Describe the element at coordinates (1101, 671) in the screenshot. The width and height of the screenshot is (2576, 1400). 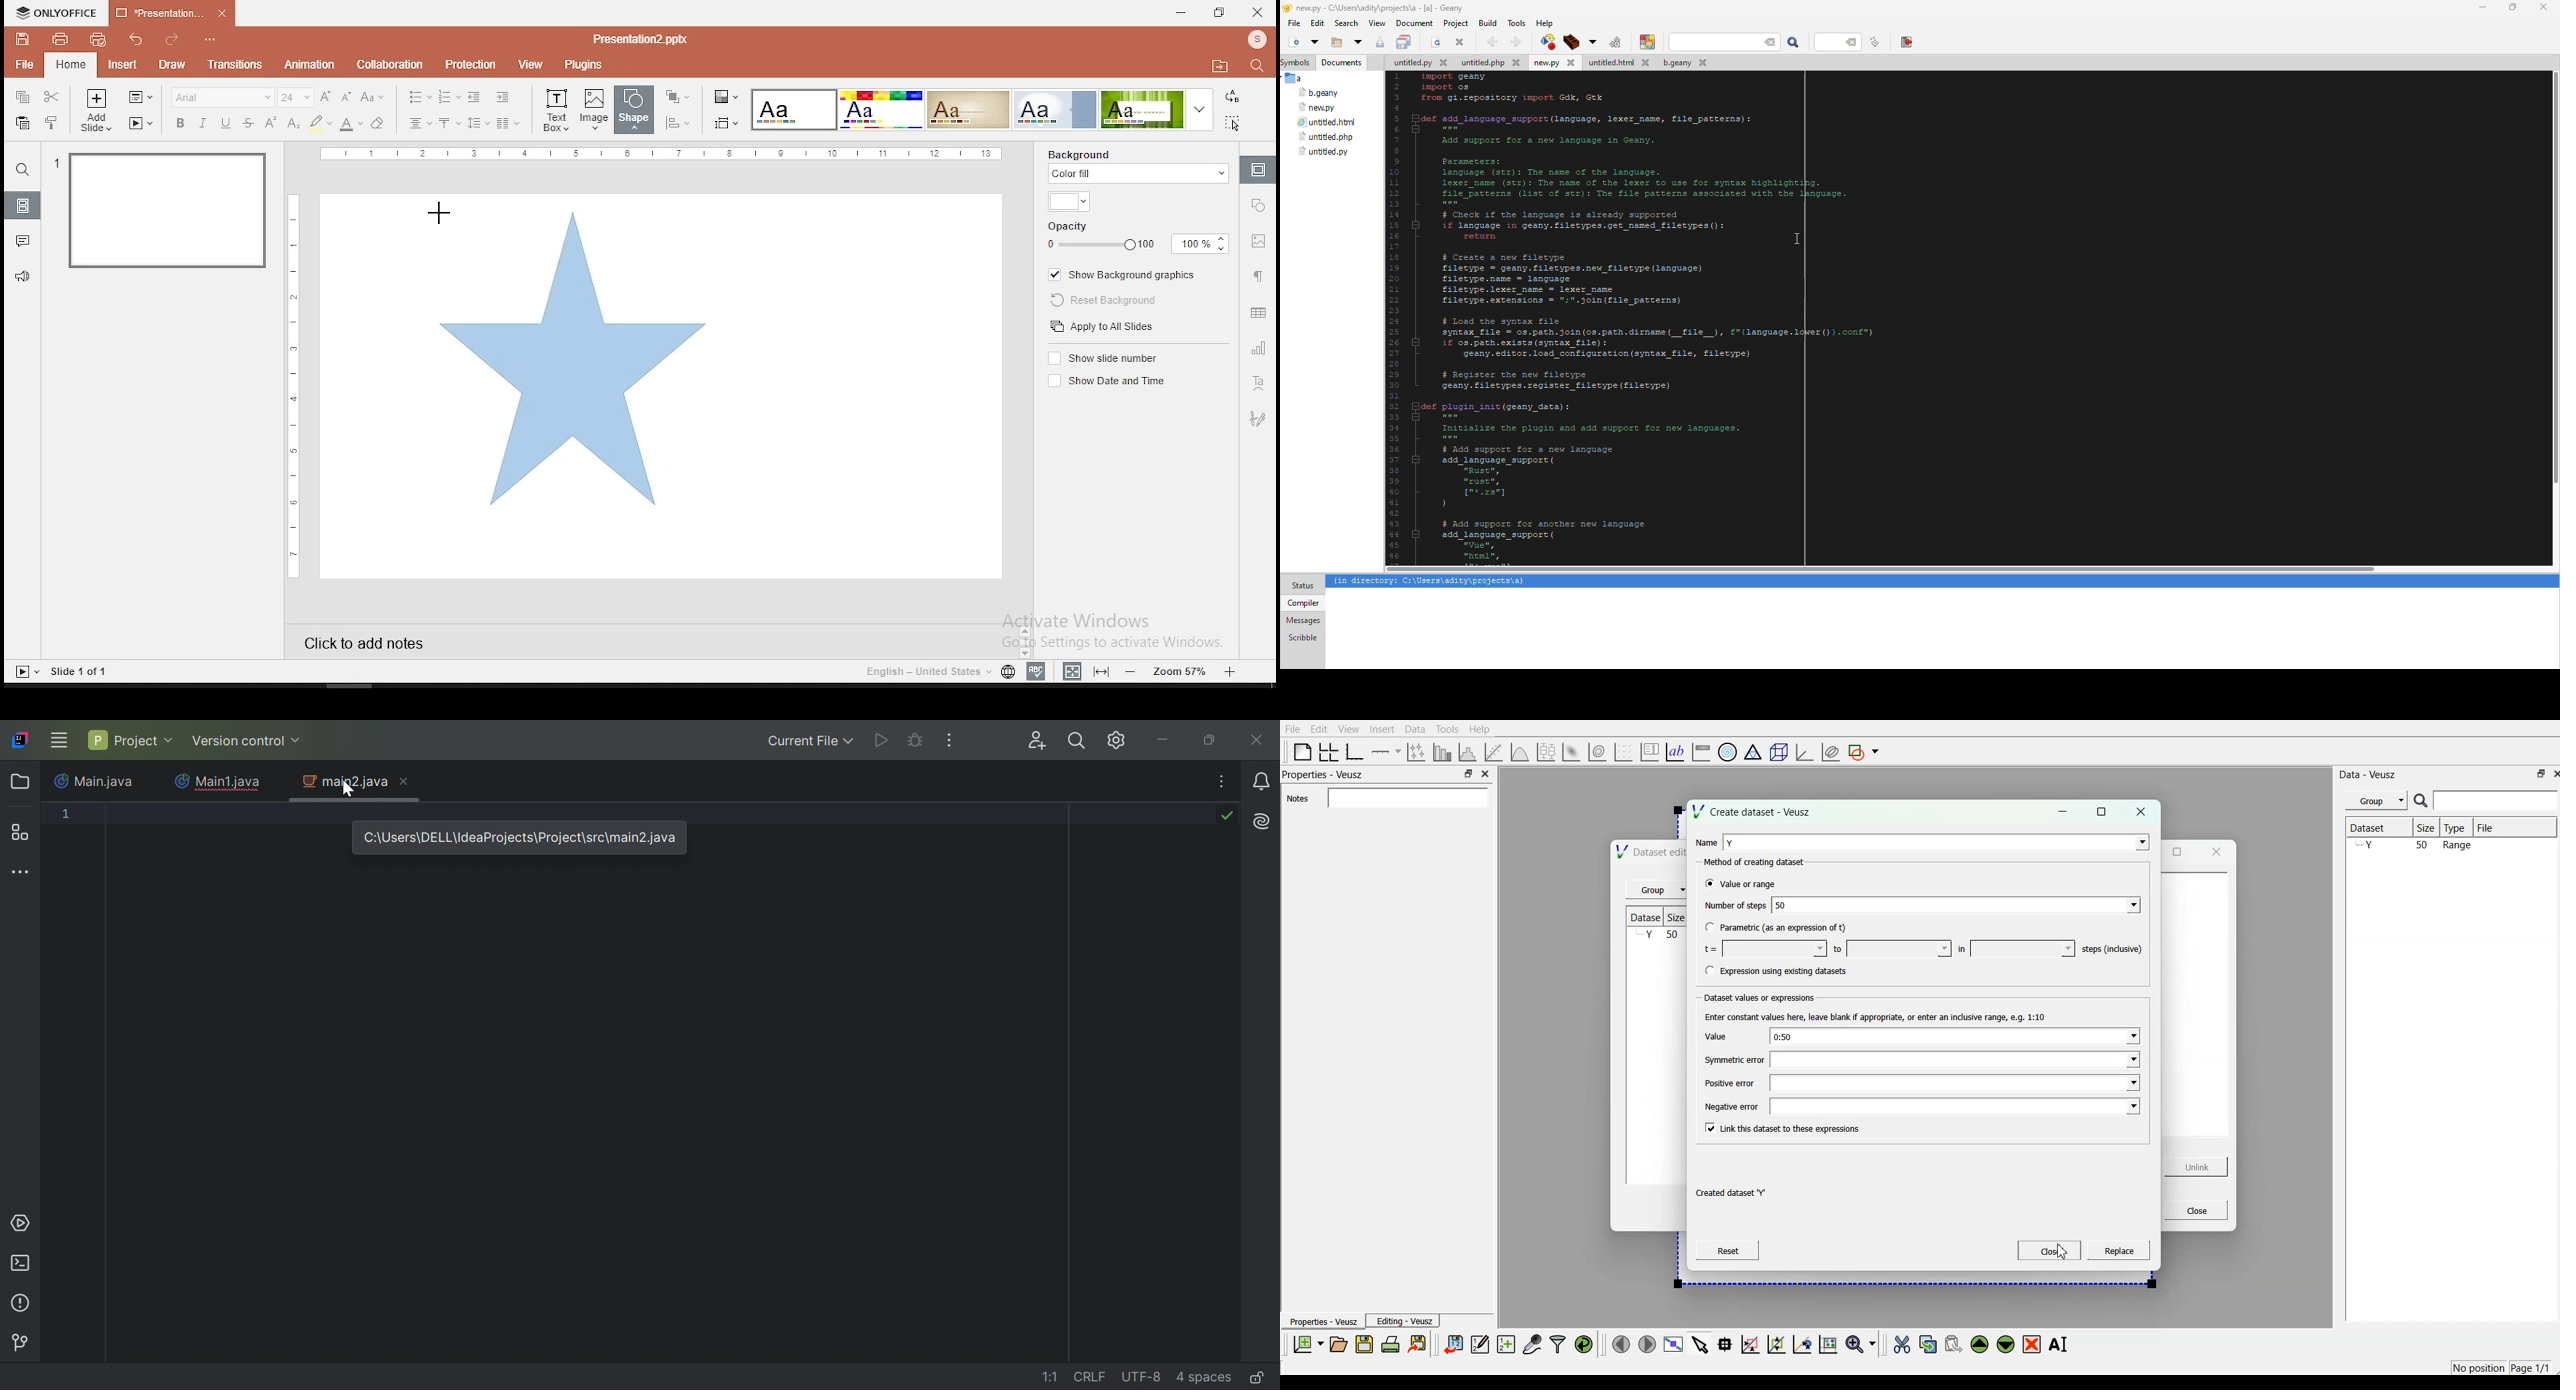
I see `fit to slide` at that location.